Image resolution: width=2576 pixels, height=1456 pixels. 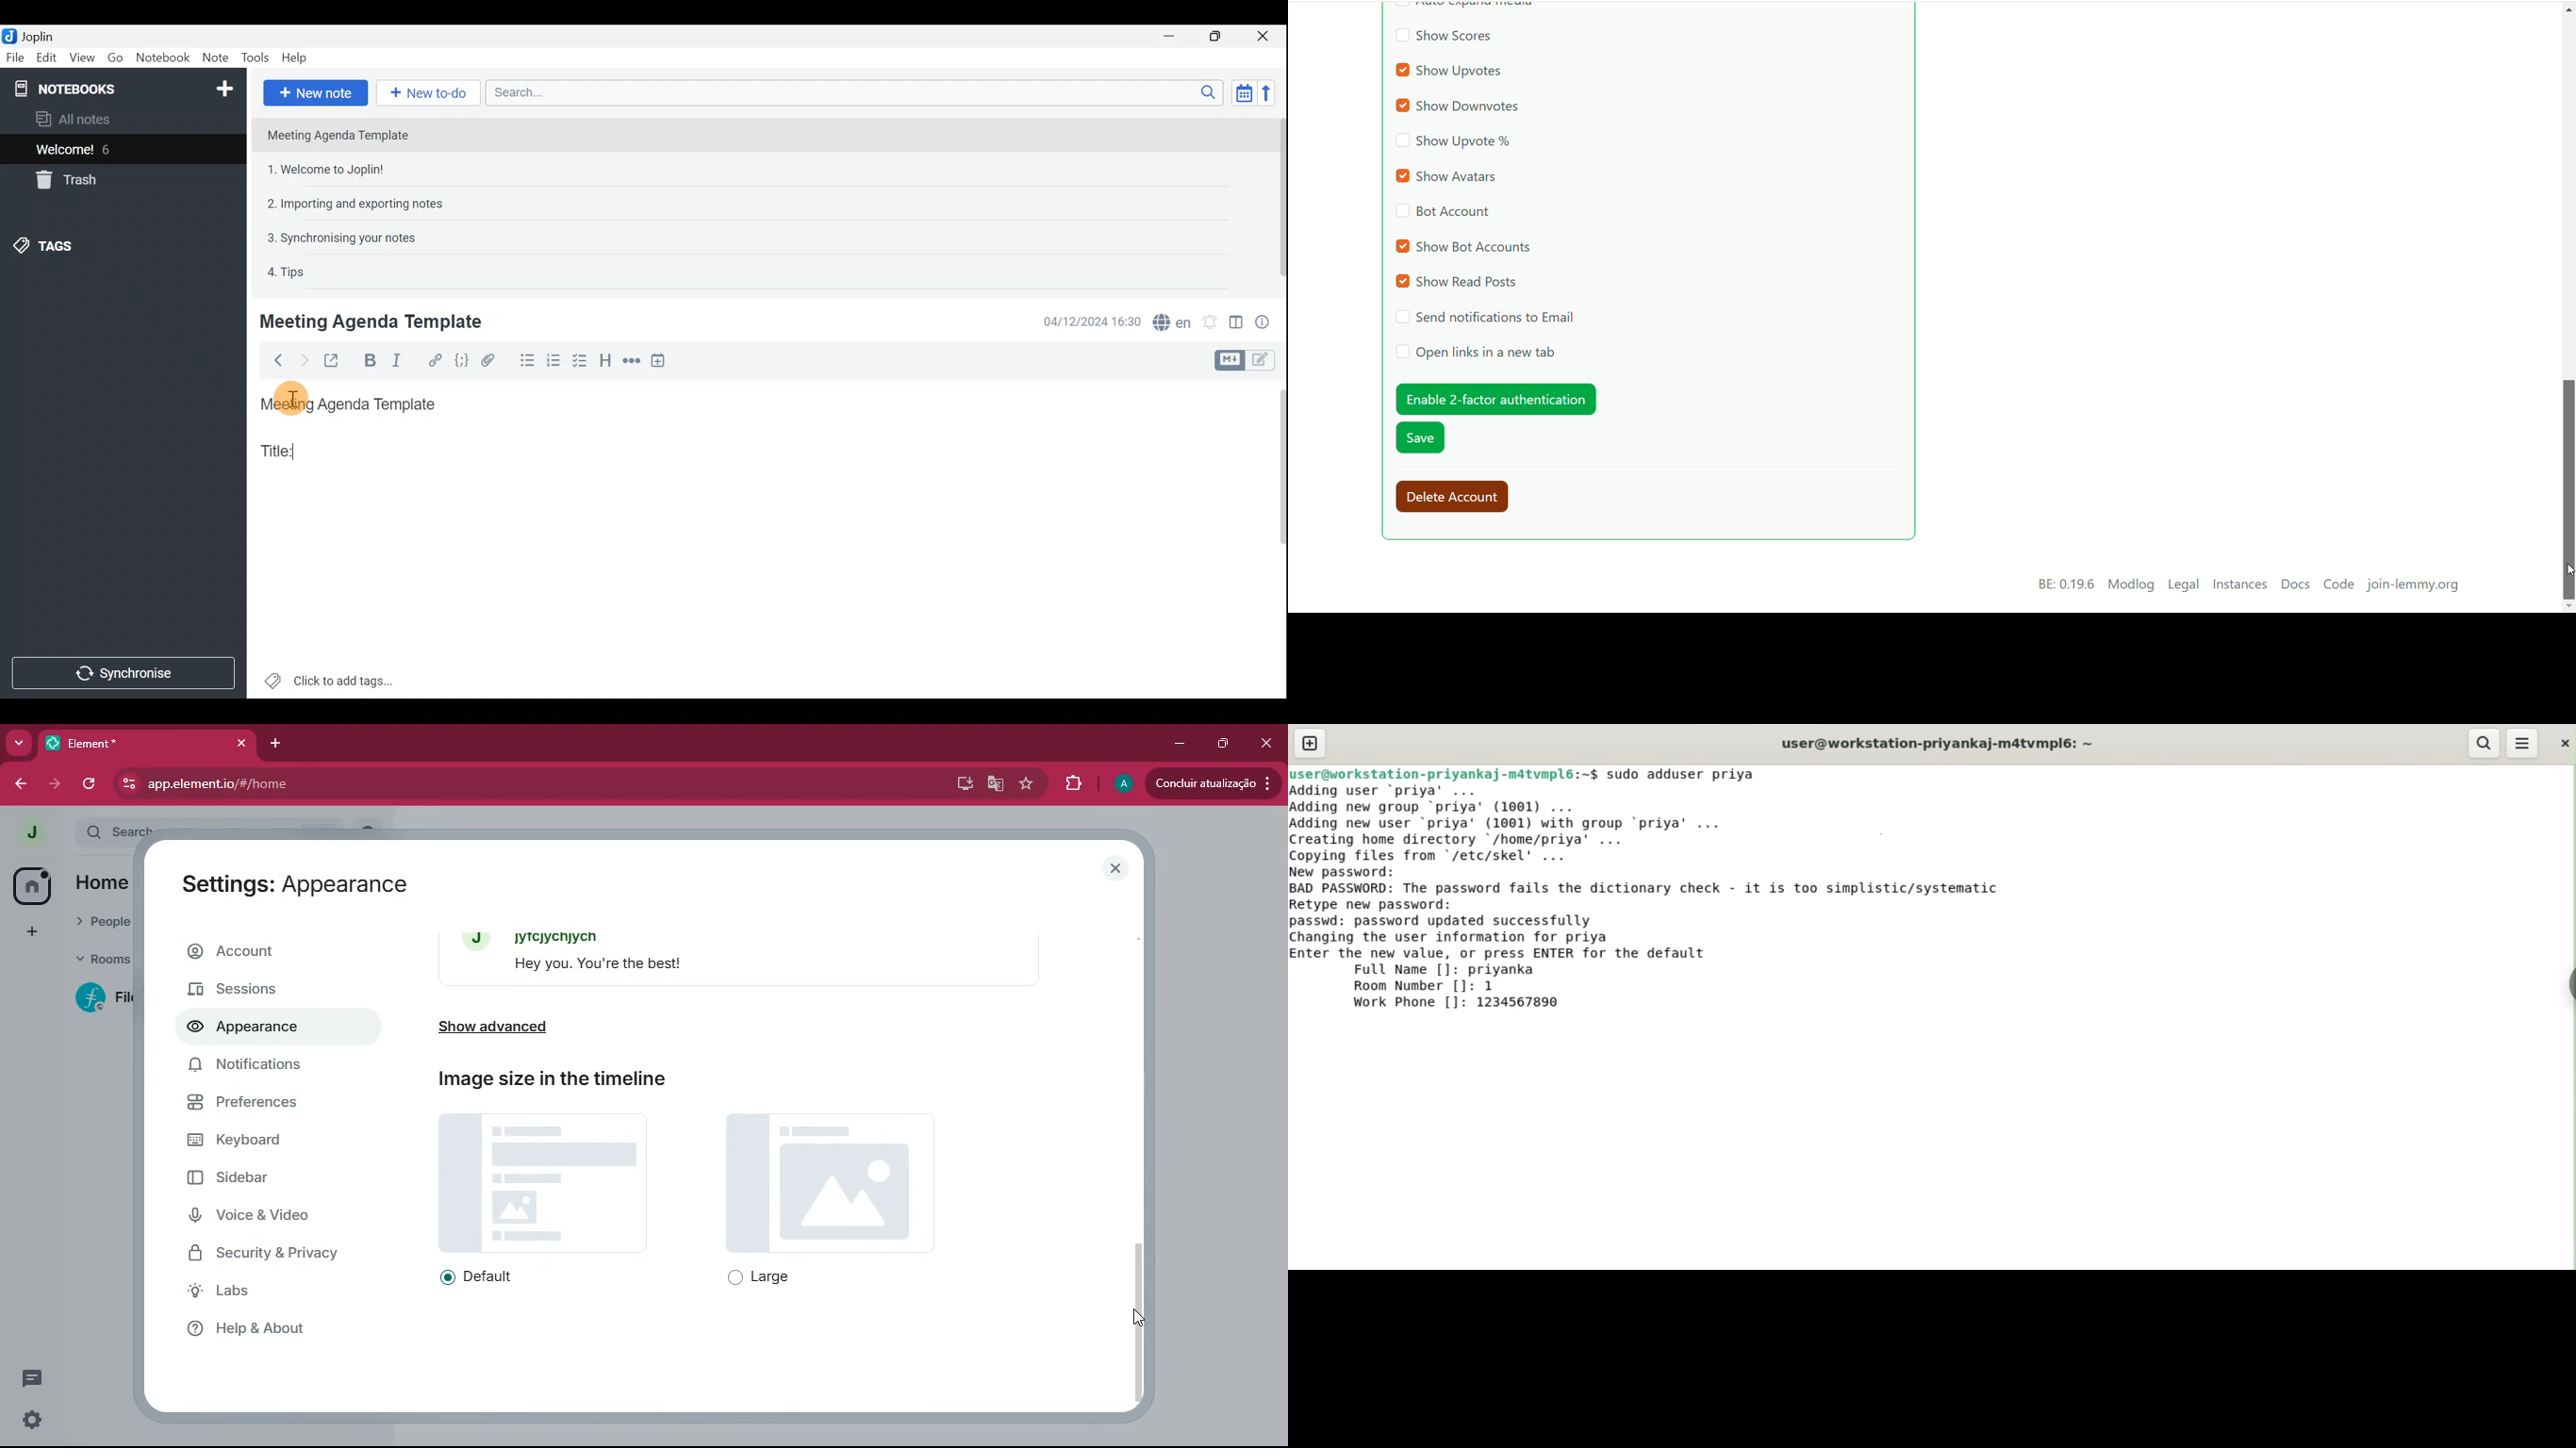 What do you see at coordinates (18, 742) in the screenshot?
I see `more` at bounding box center [18, 742].